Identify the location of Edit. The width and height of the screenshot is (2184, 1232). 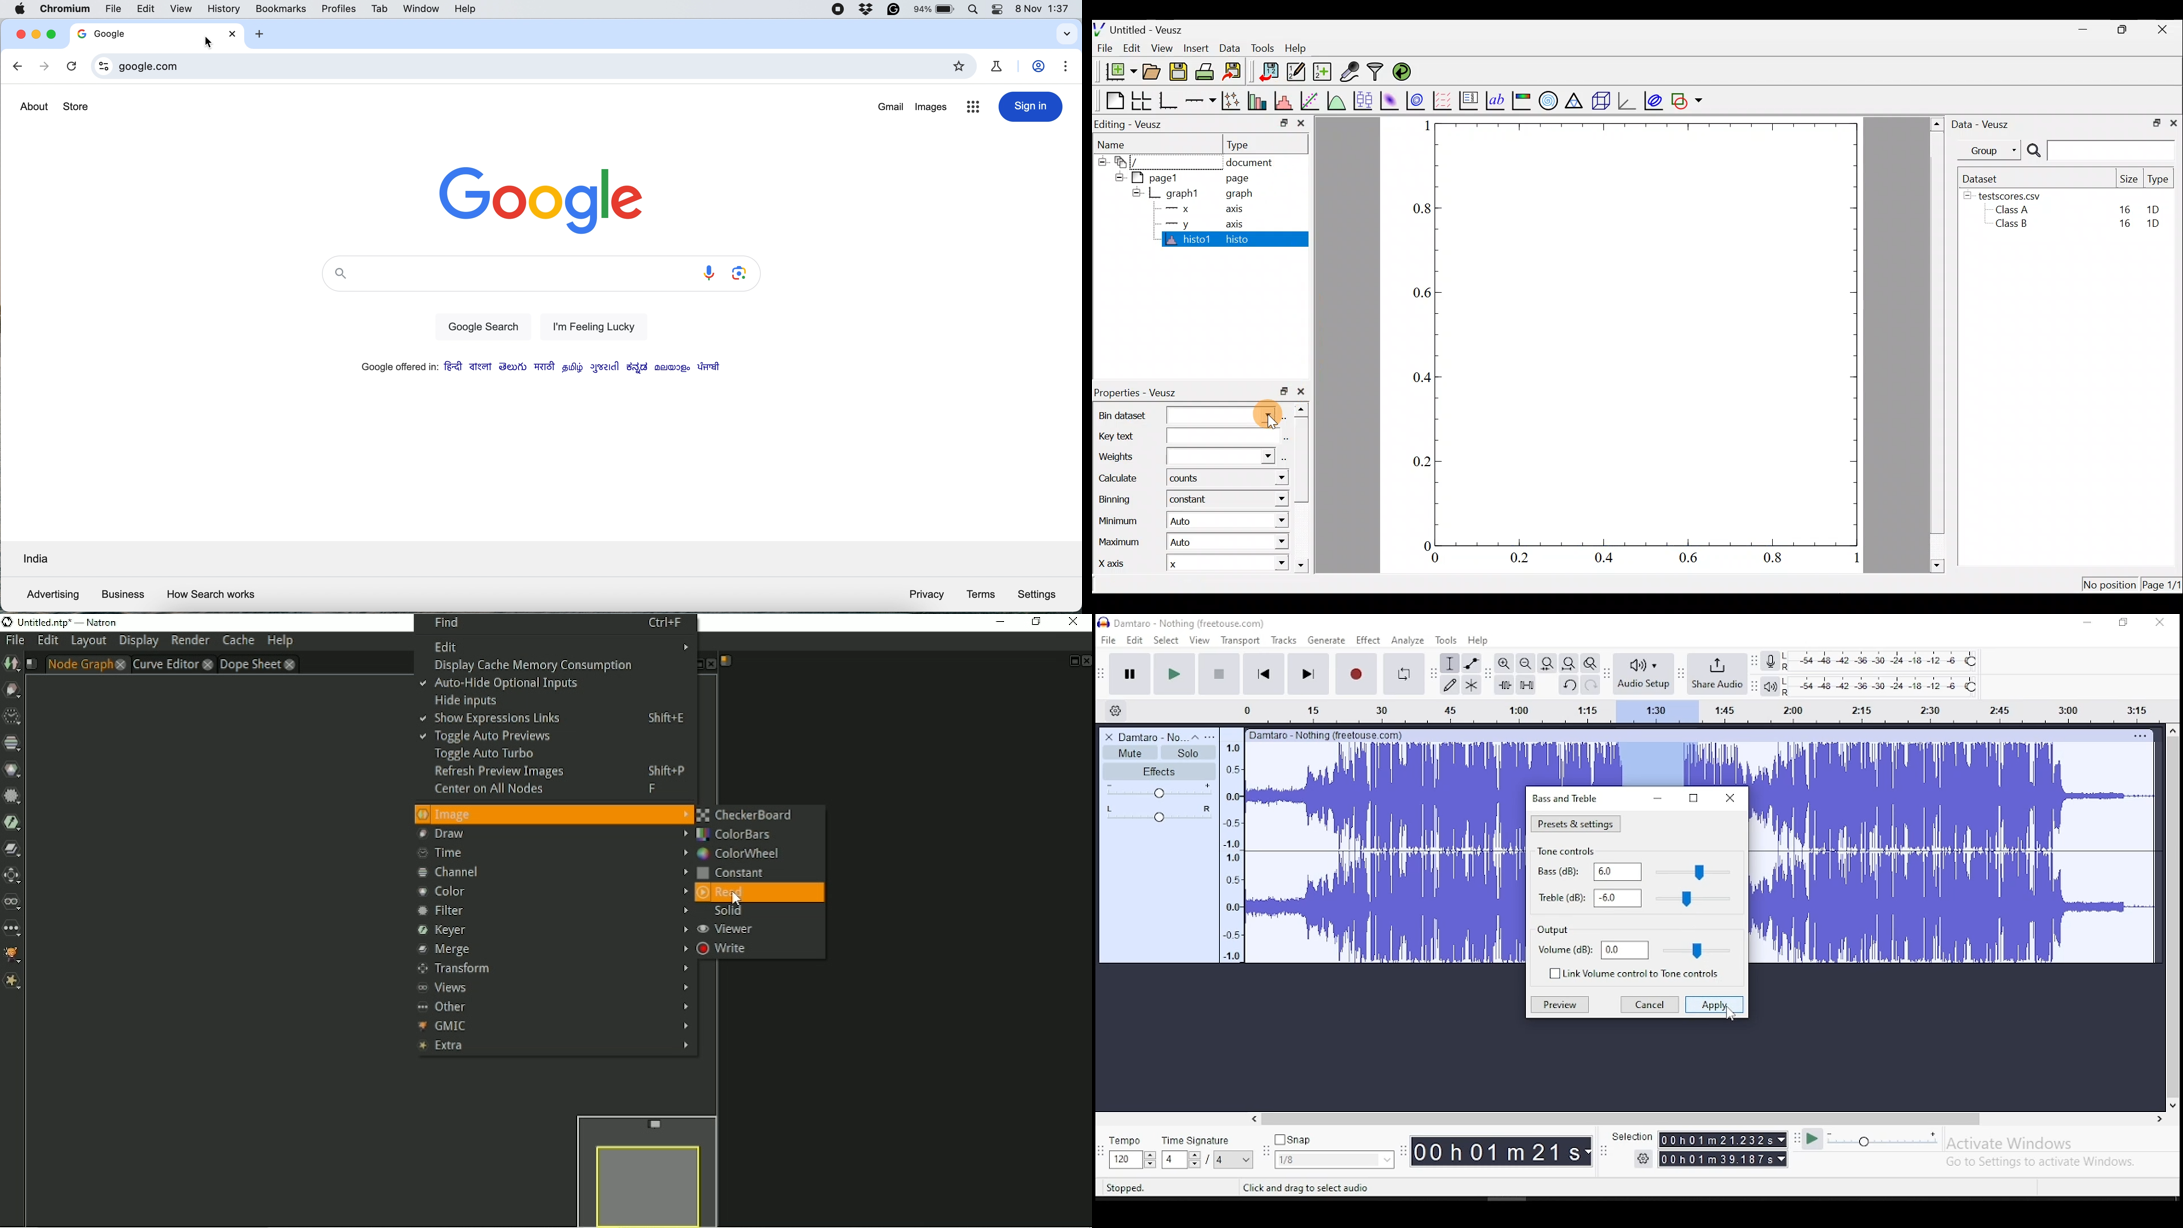
(1134, 48).